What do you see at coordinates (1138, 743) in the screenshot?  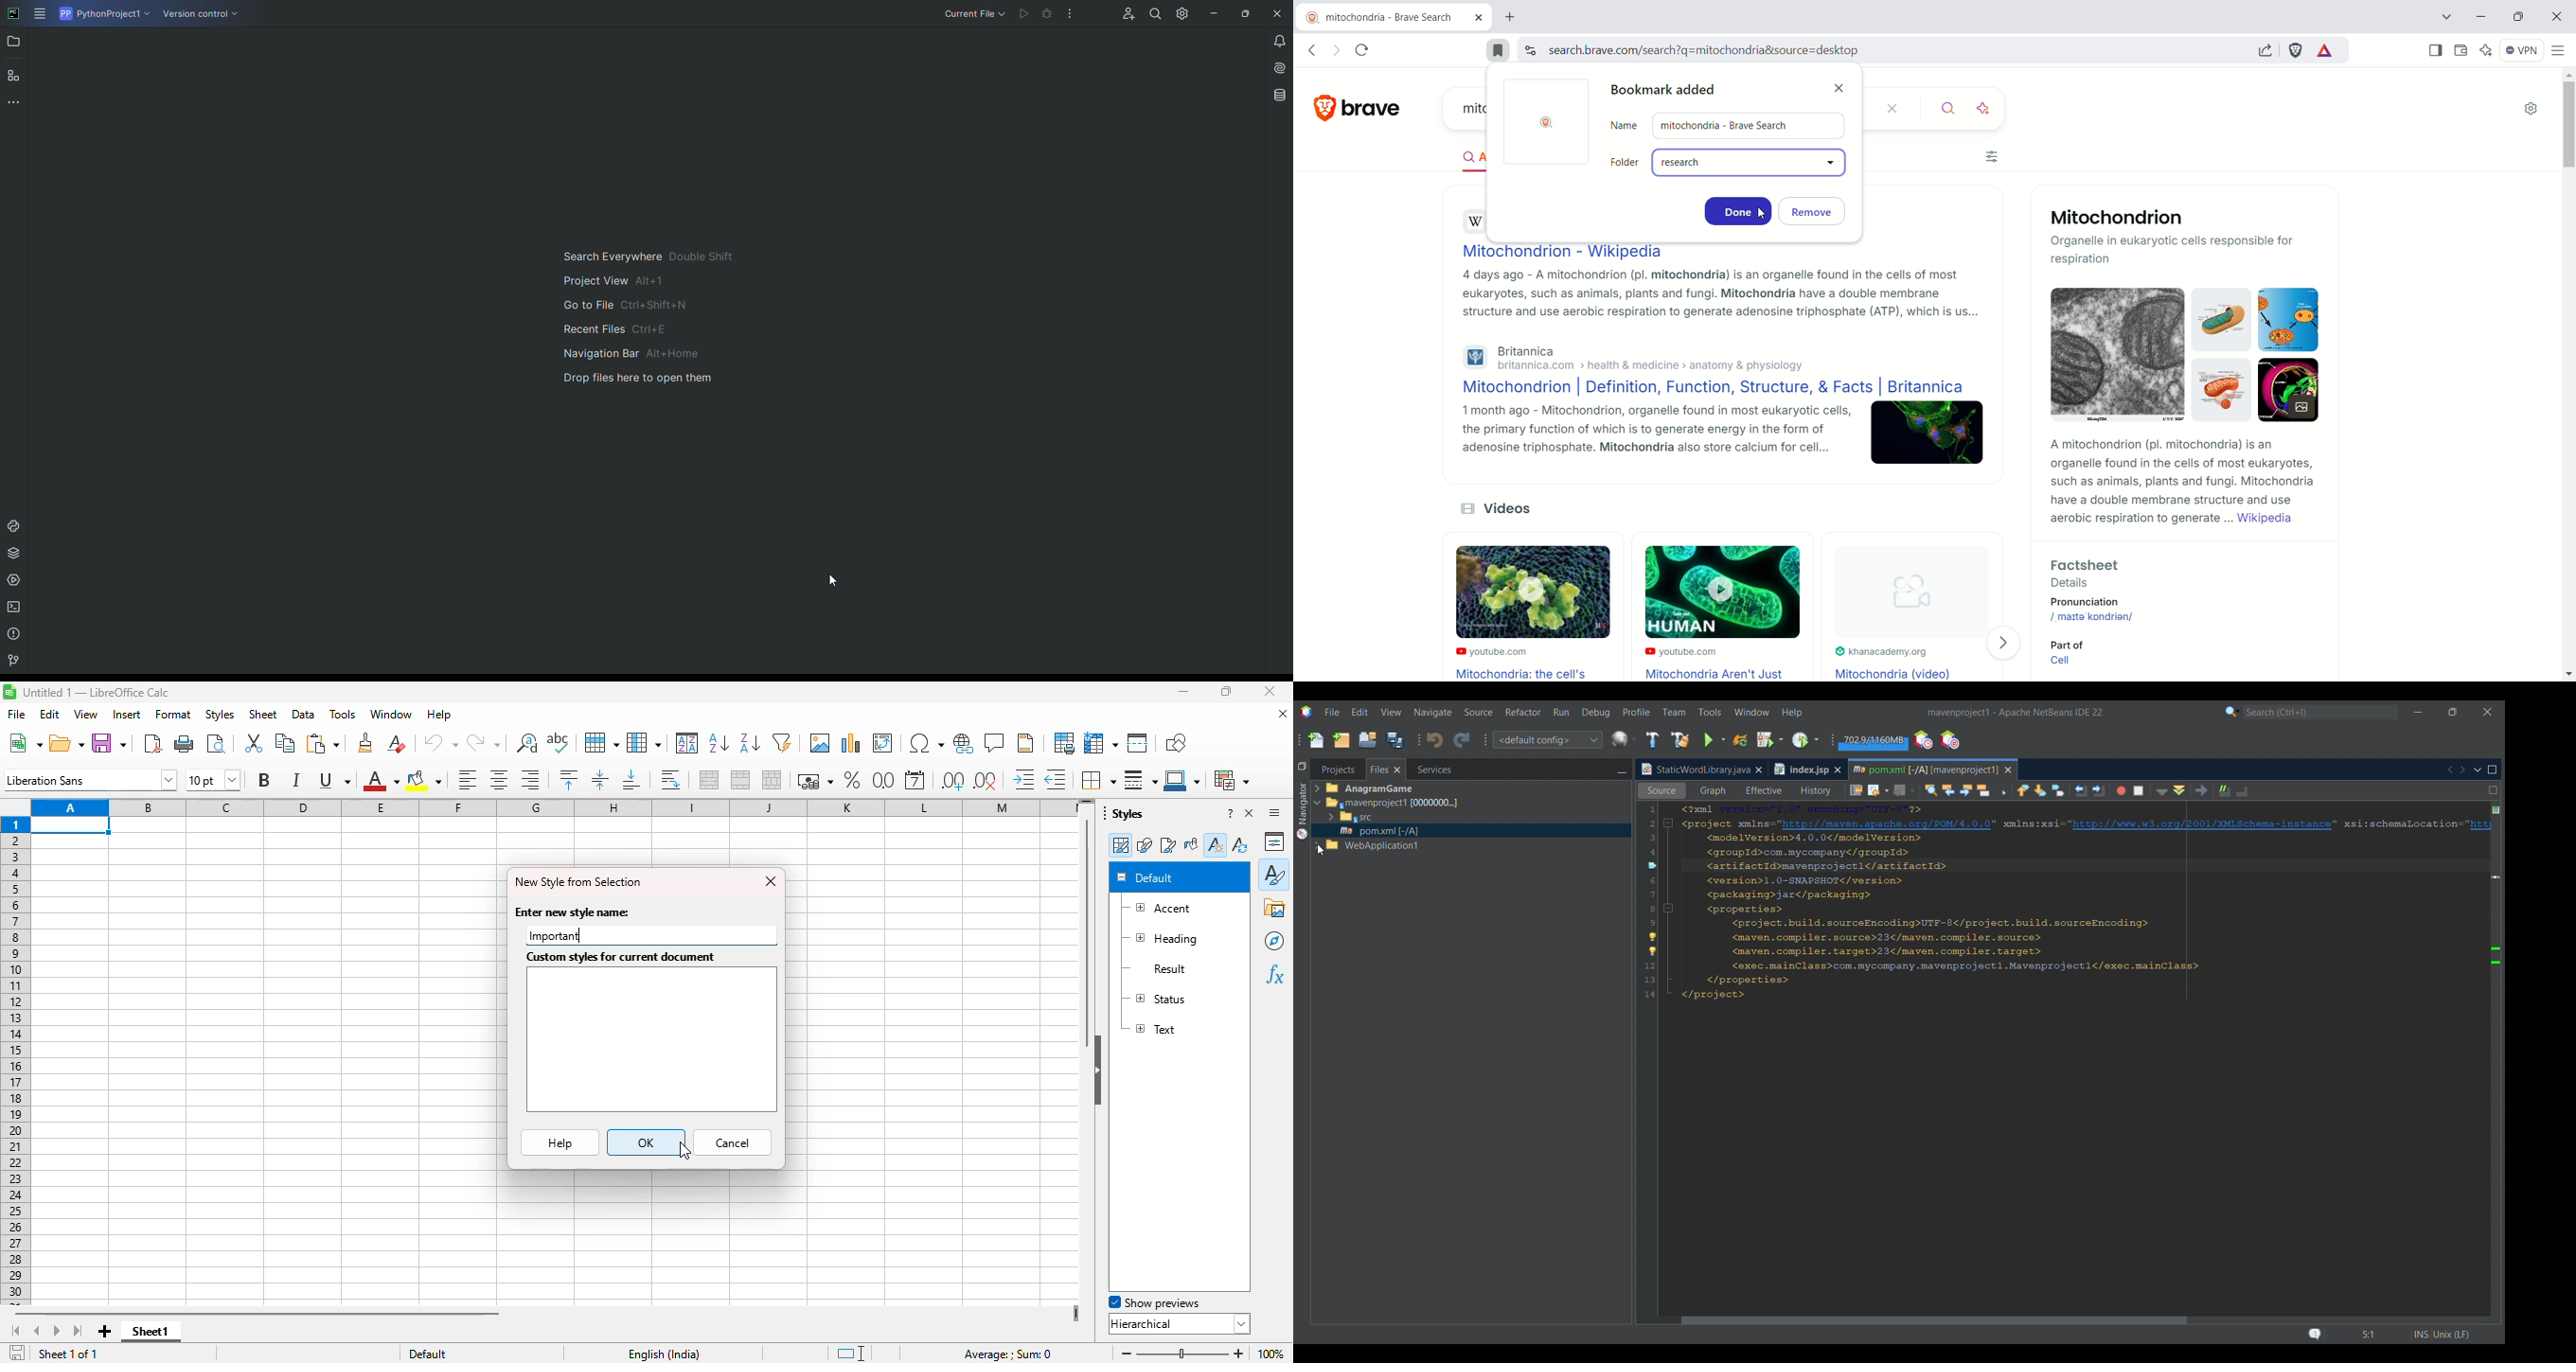 I see `split window` at bounding box center [1138, 743].